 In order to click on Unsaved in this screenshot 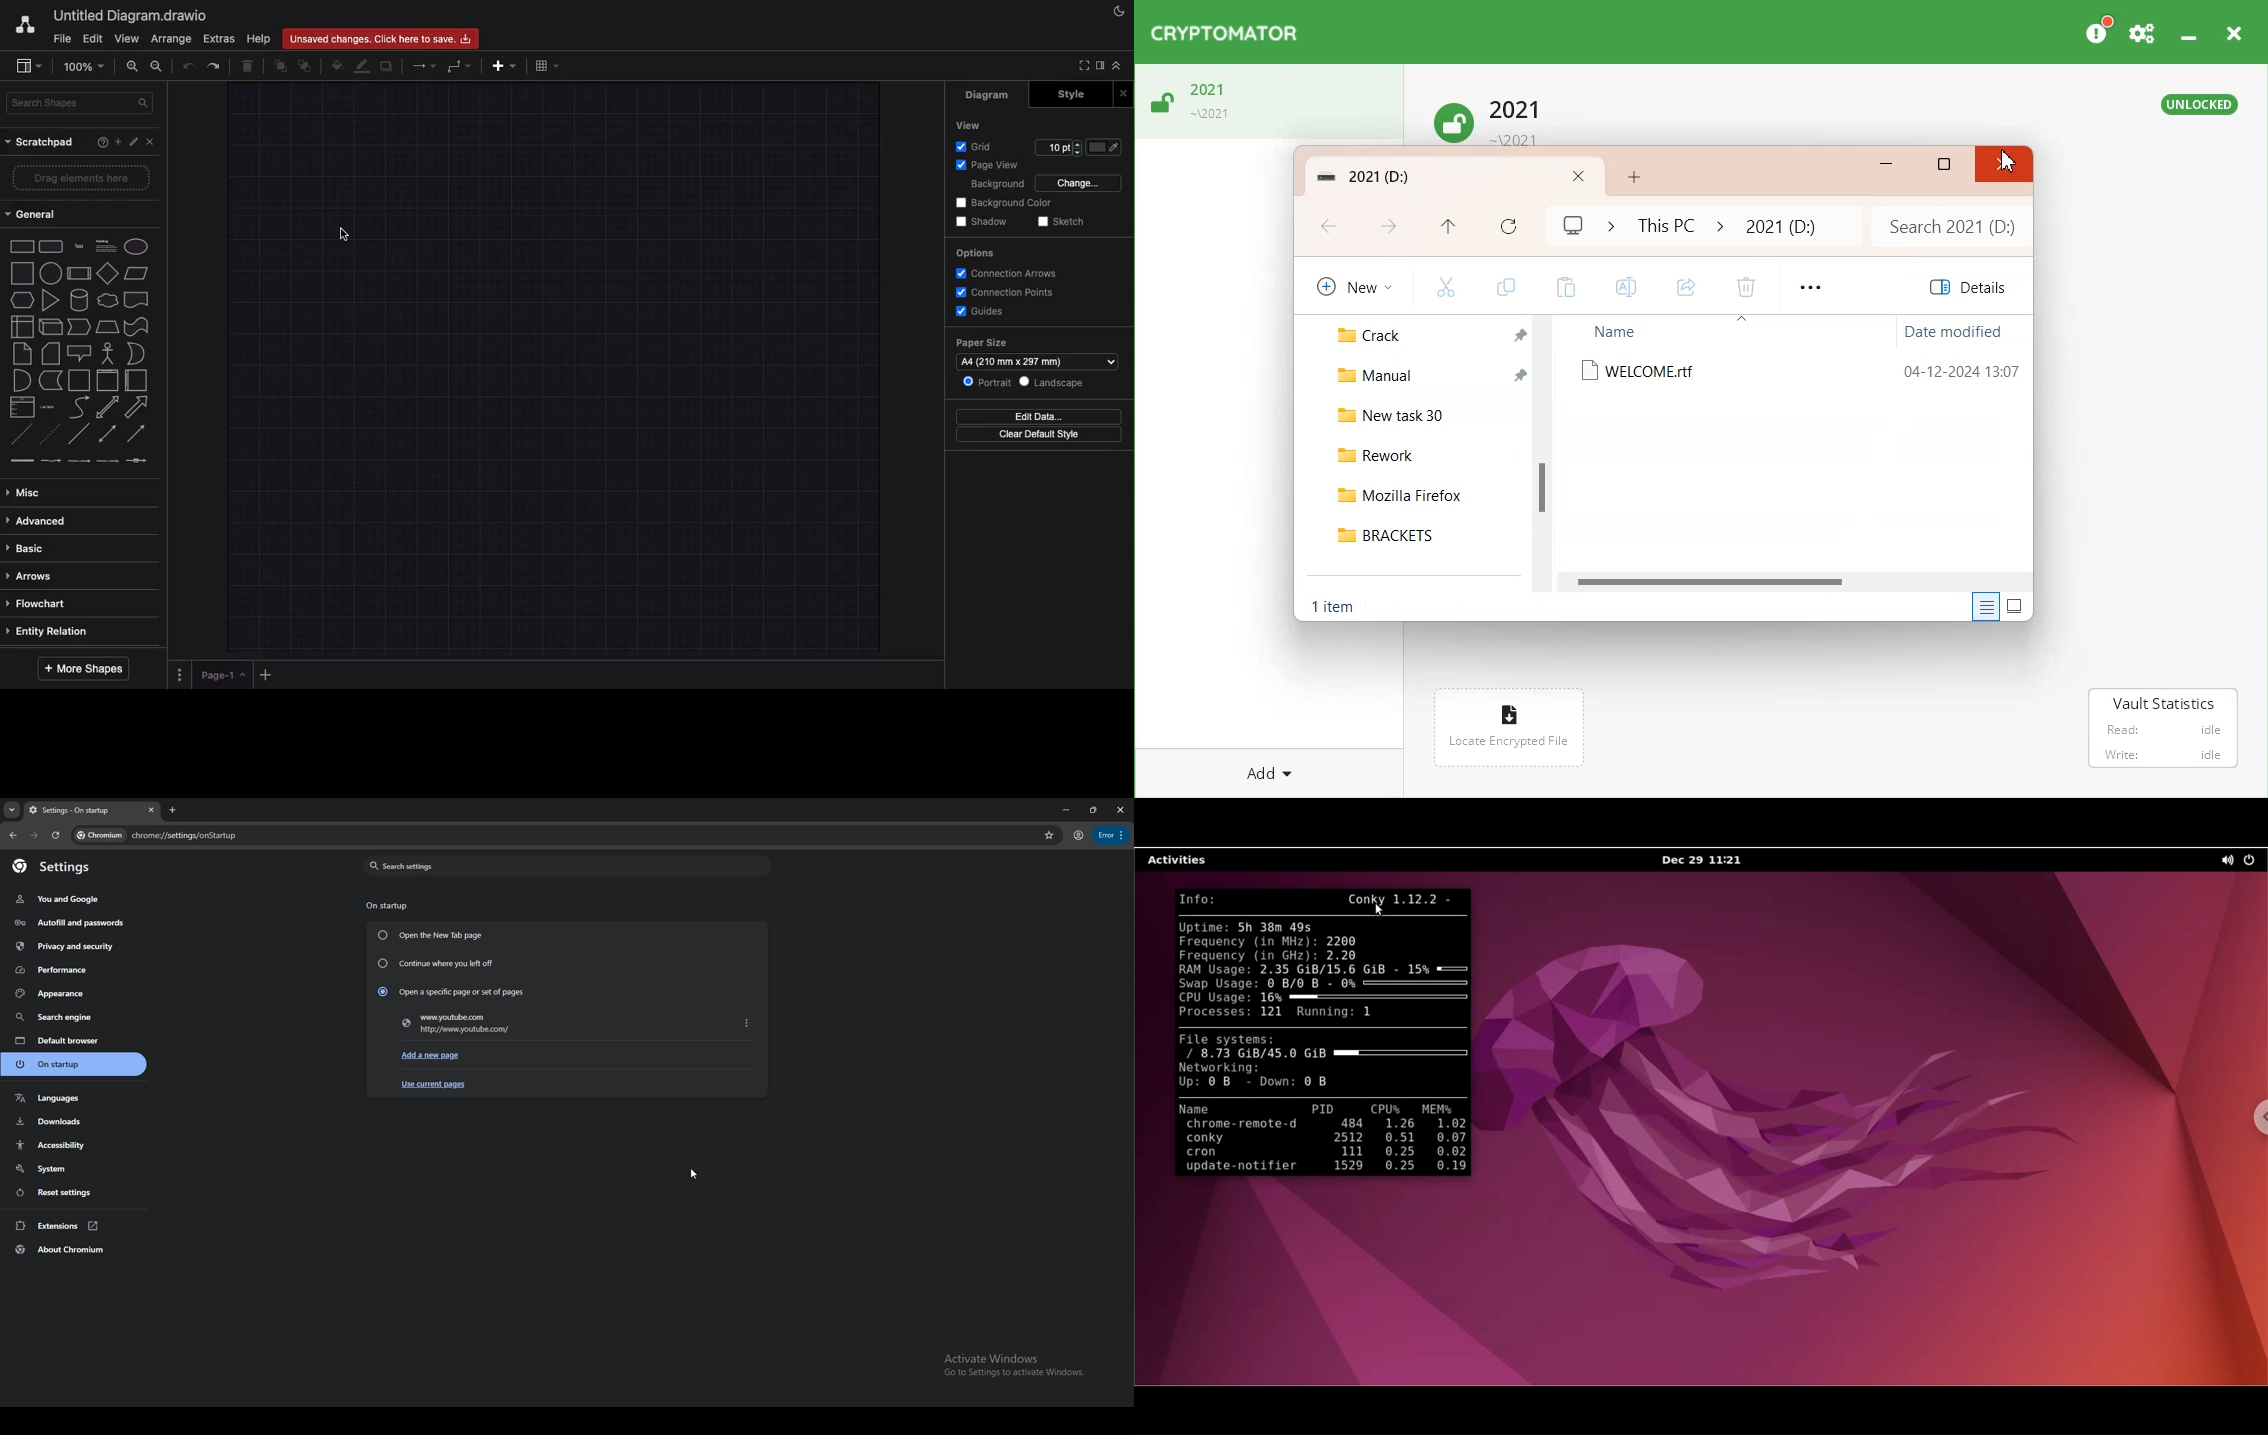, I will do `click(380, 39)`.